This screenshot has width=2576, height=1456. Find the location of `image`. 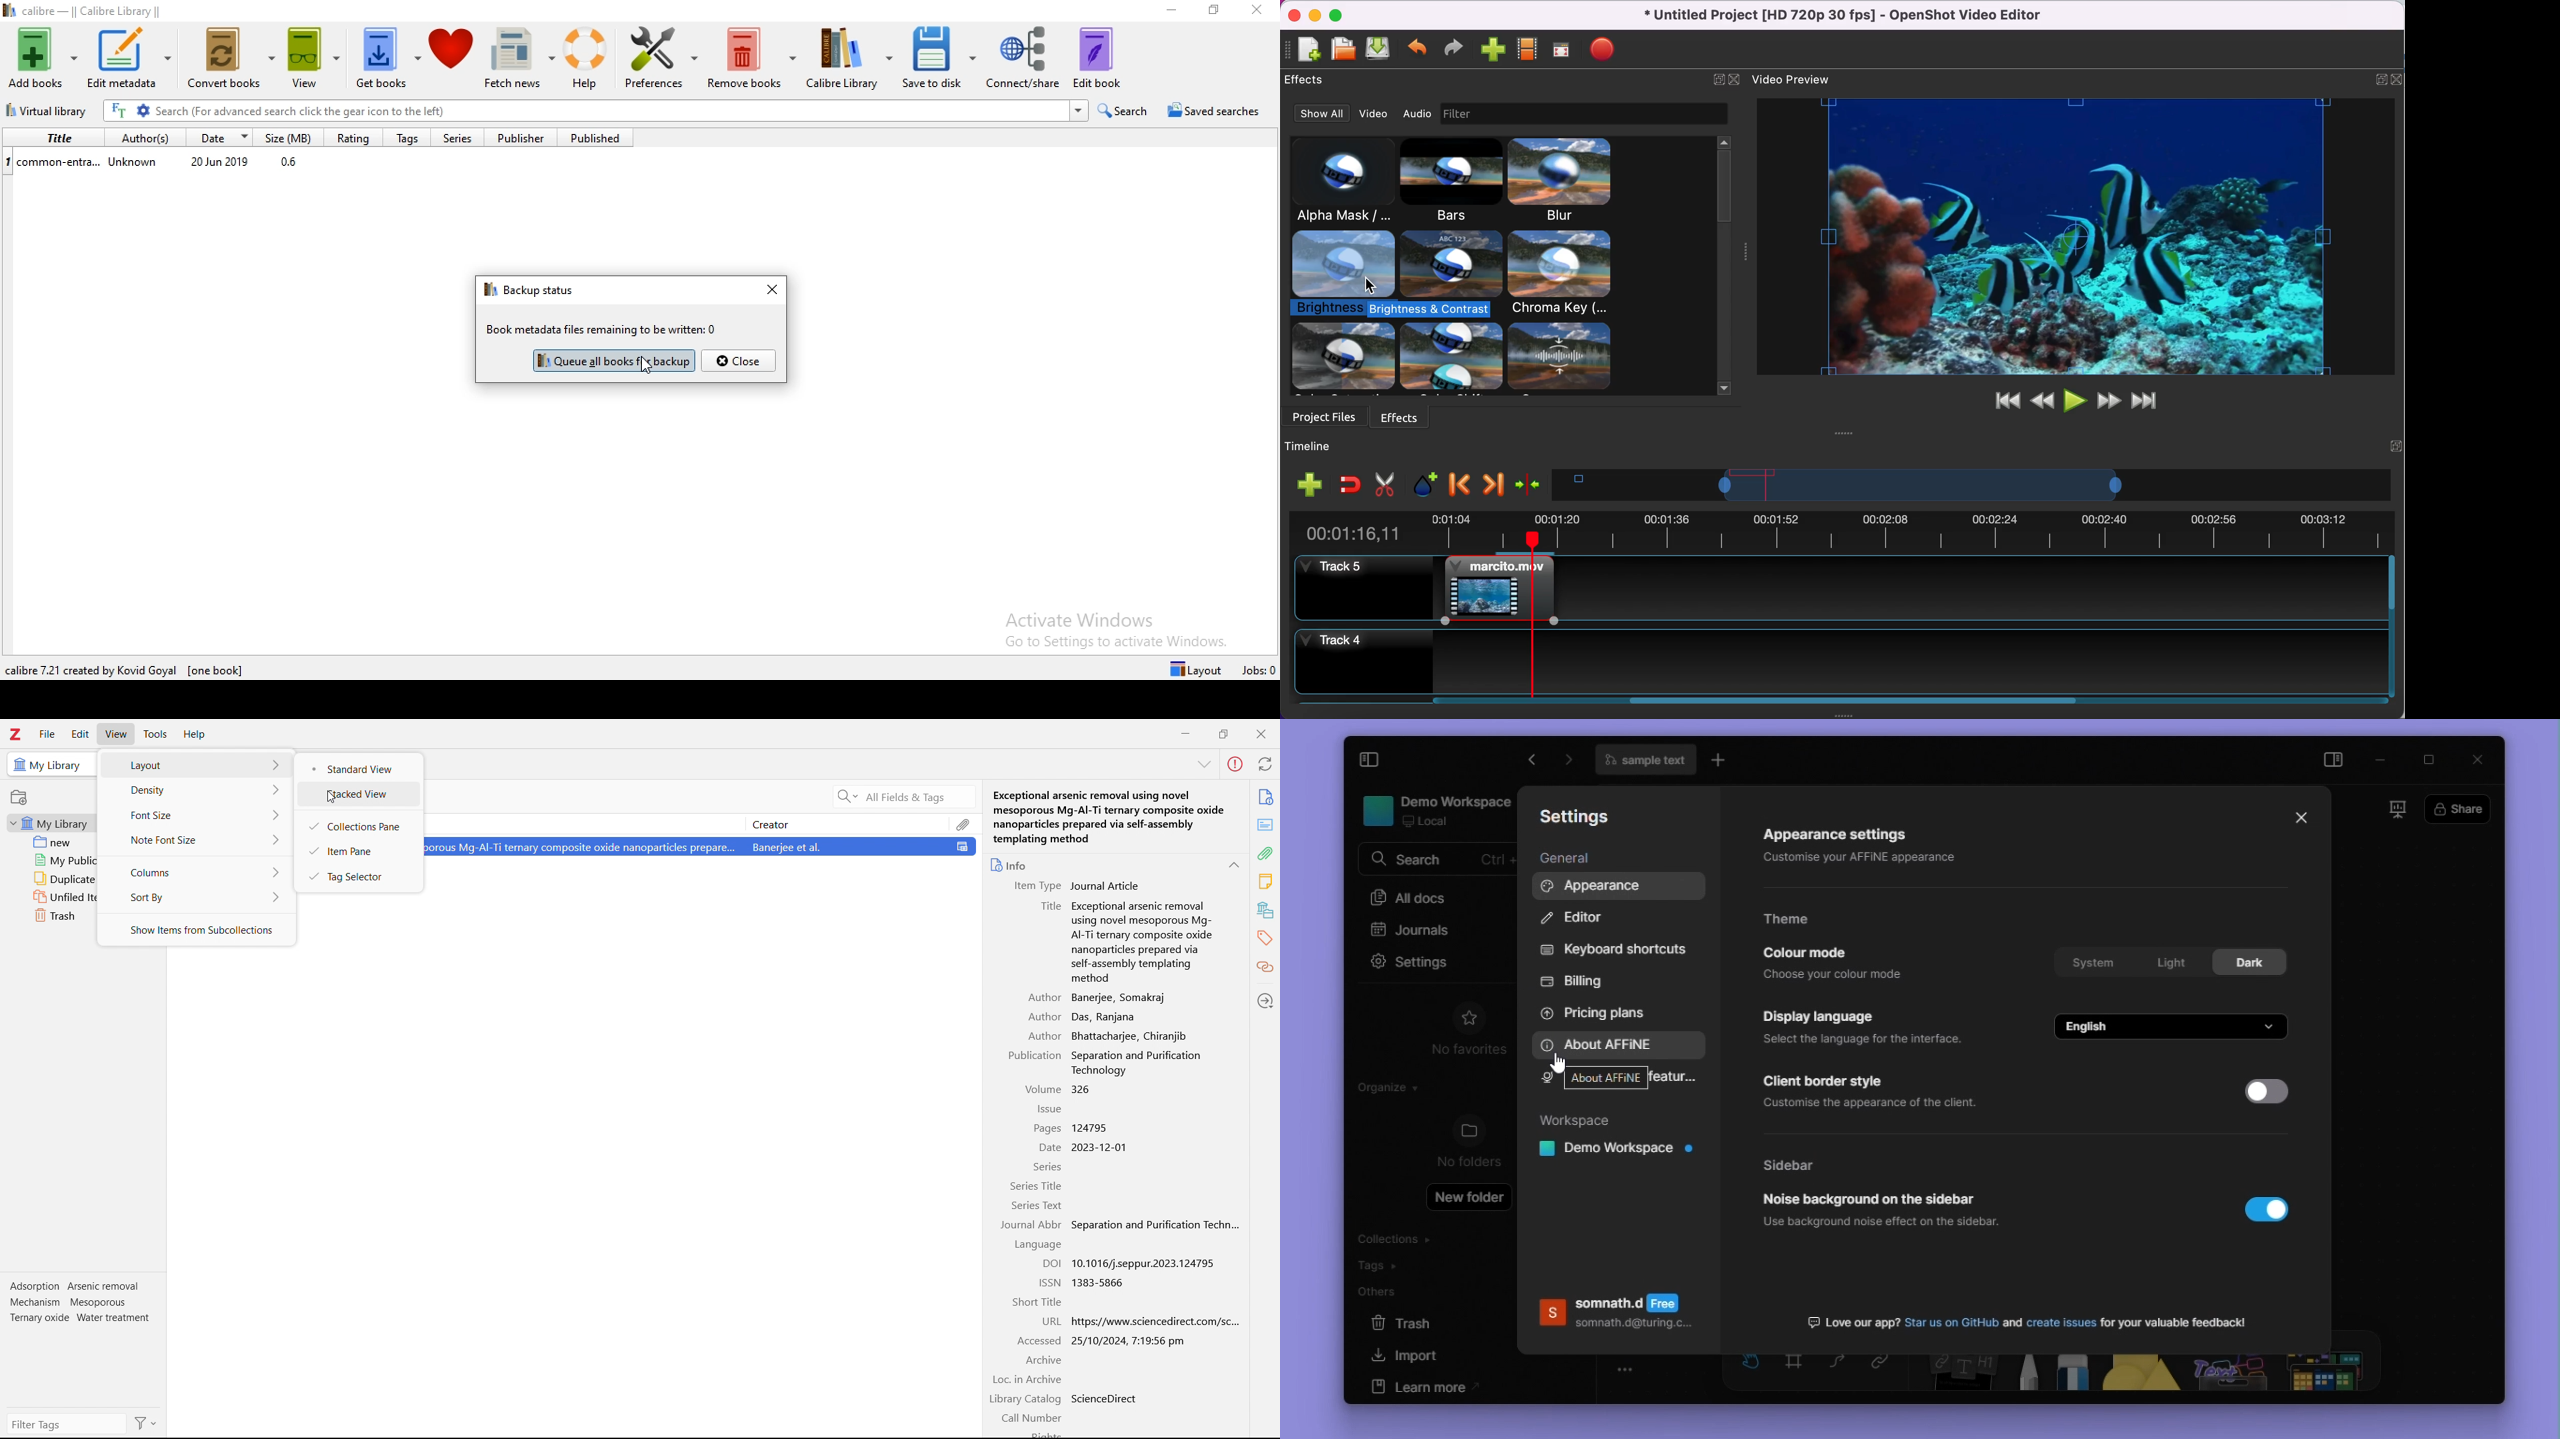

image is located at coordinates (1459, 114).